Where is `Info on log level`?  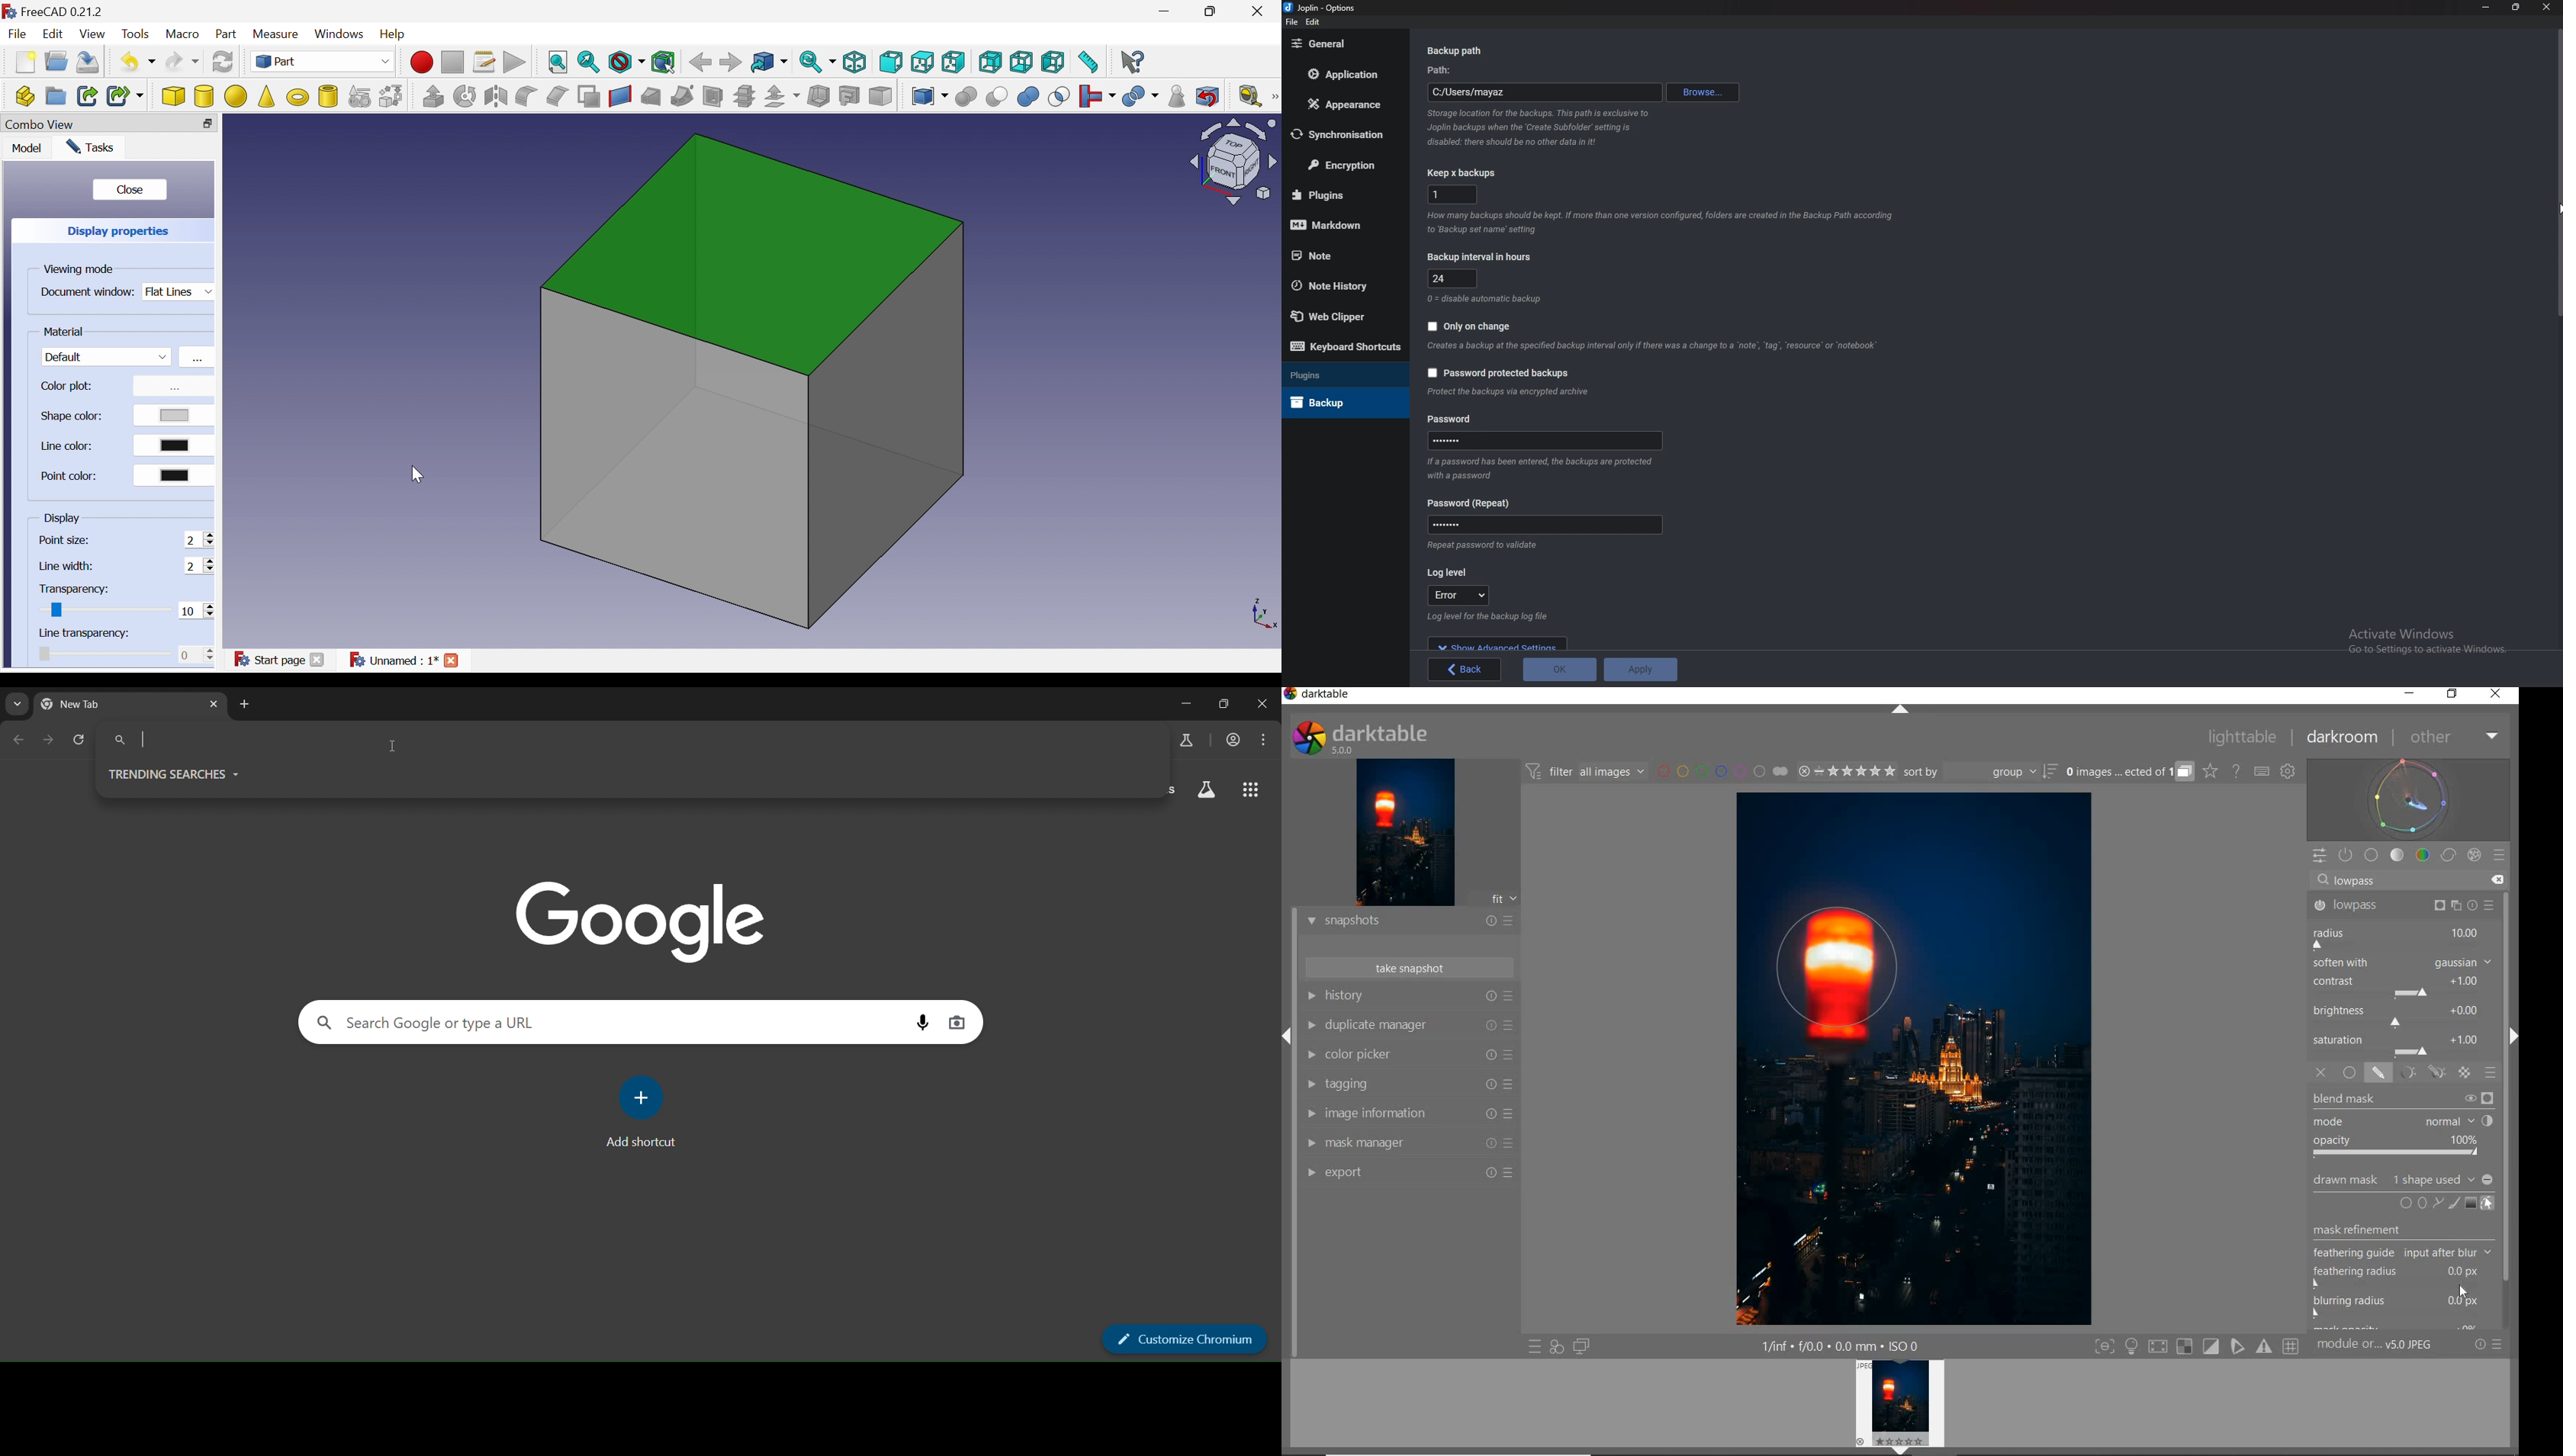
Info on log level is located at coordinates (1493, 617).